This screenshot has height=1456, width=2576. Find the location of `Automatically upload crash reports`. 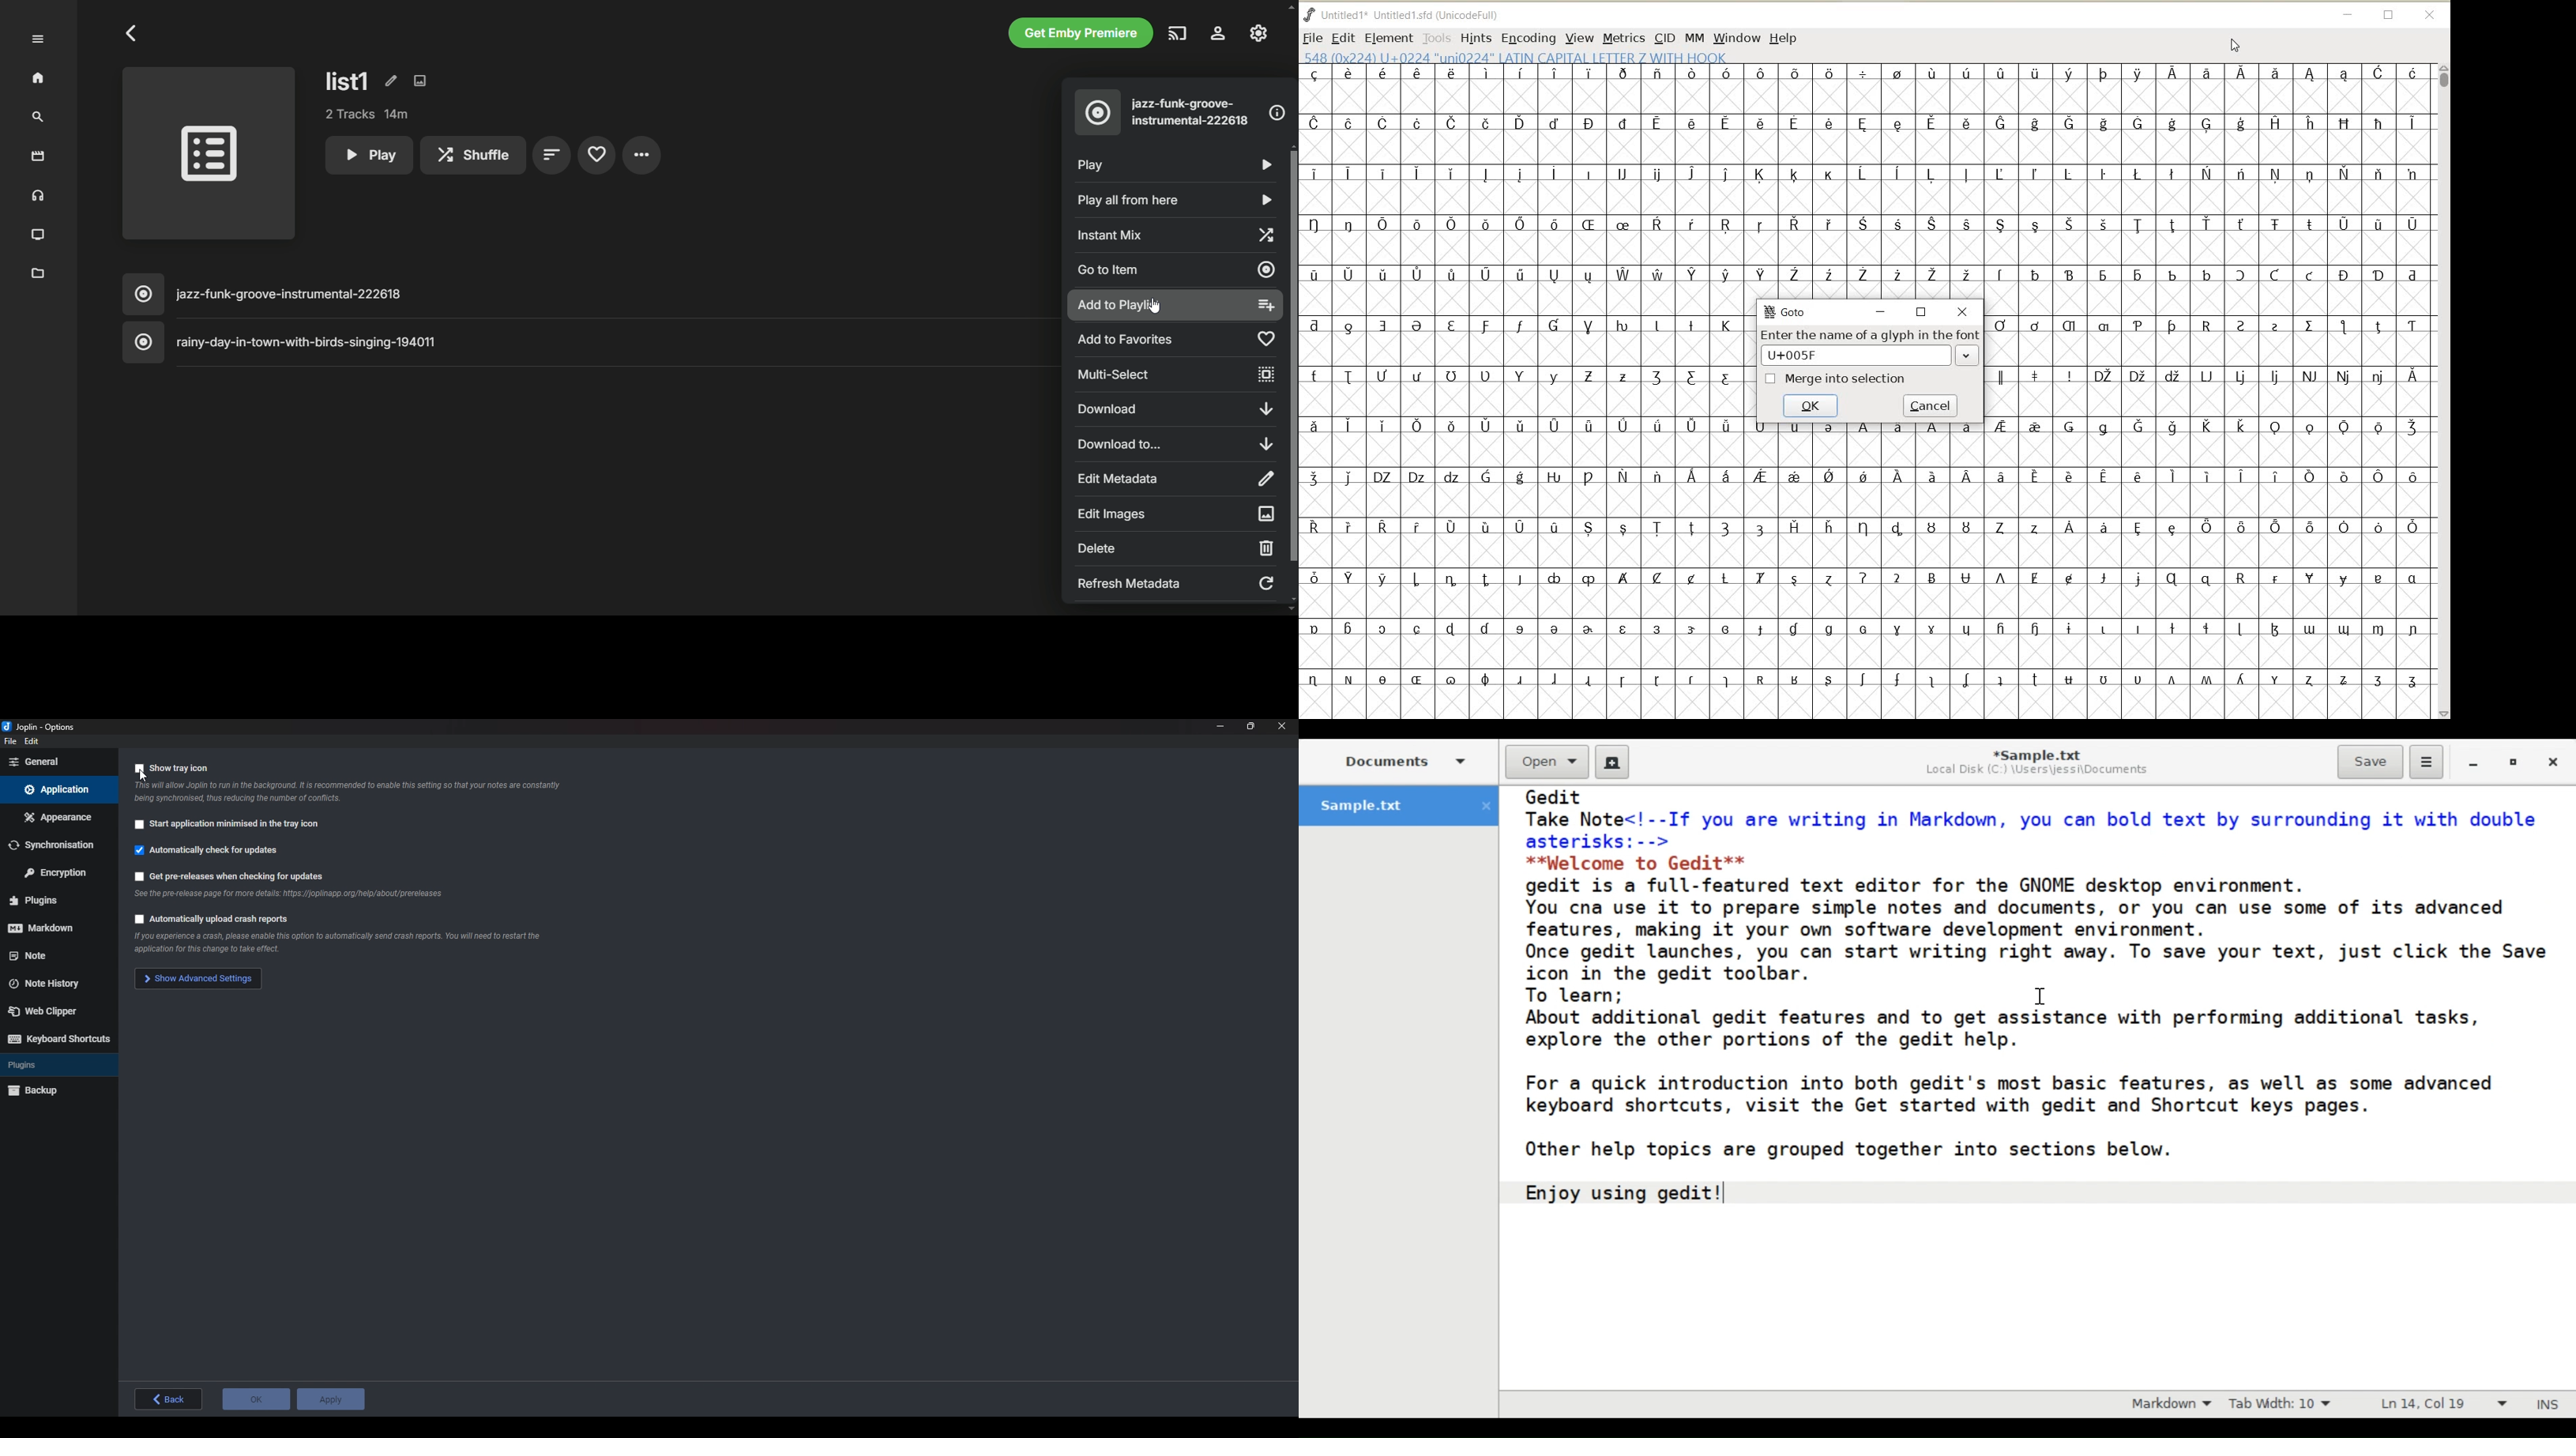

Automatically upload crash reports is located at coordinates (212, 921).